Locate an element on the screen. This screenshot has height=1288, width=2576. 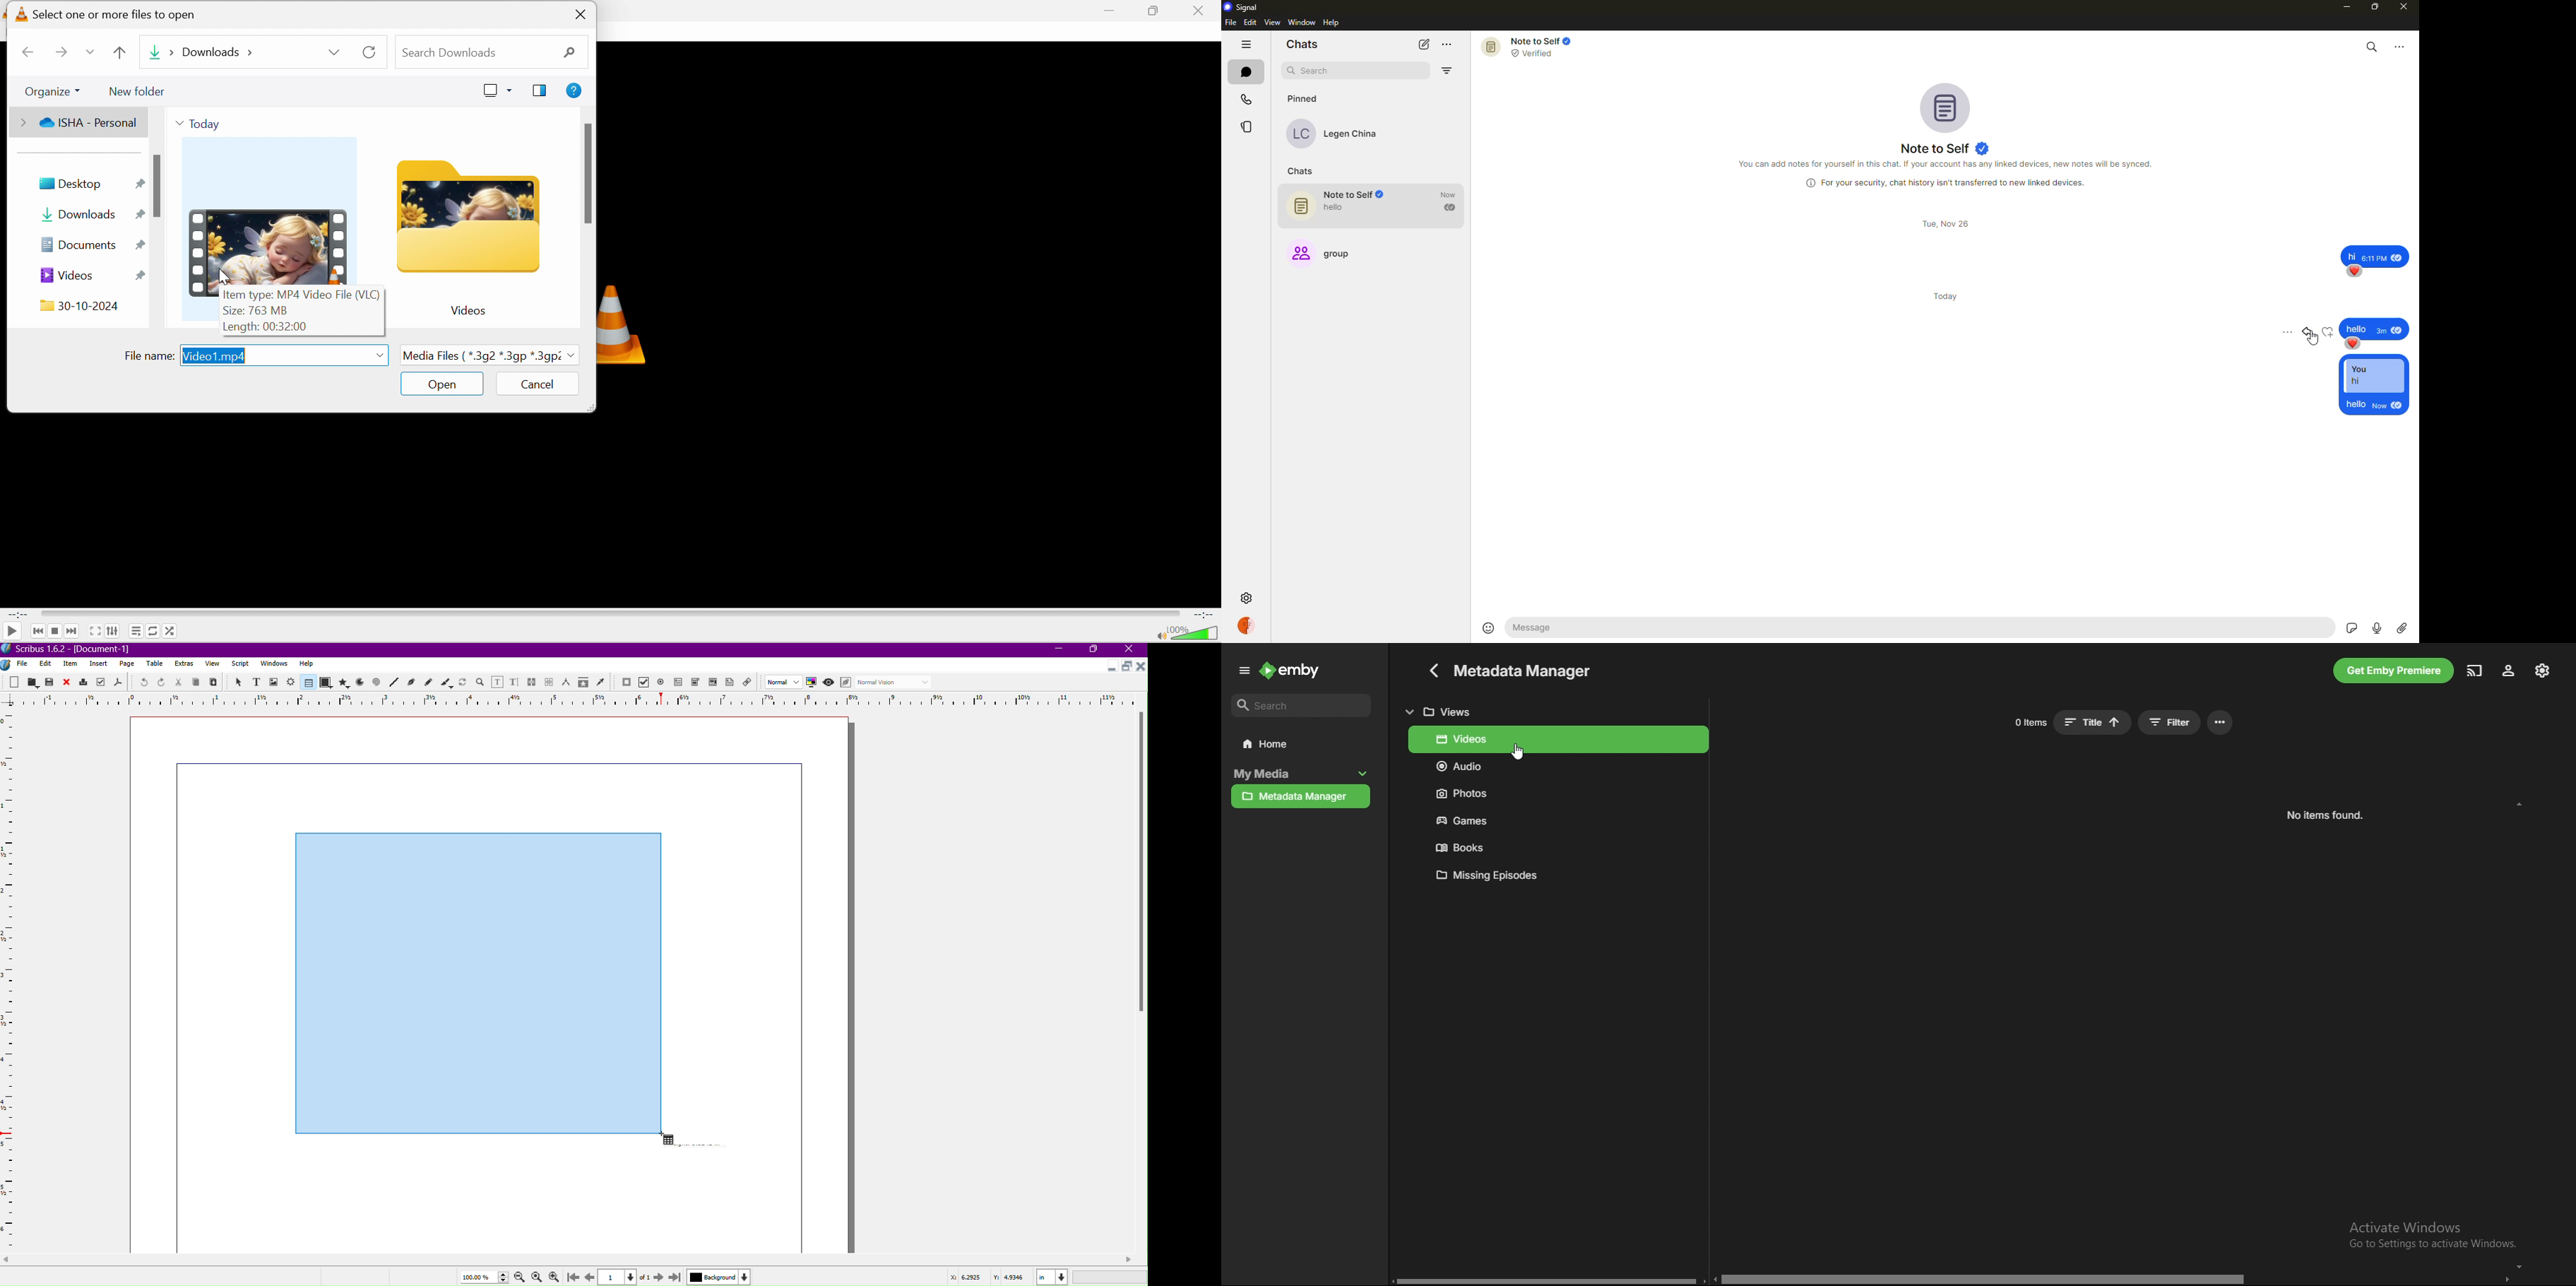
Pin is located at coordinates (139, 213).